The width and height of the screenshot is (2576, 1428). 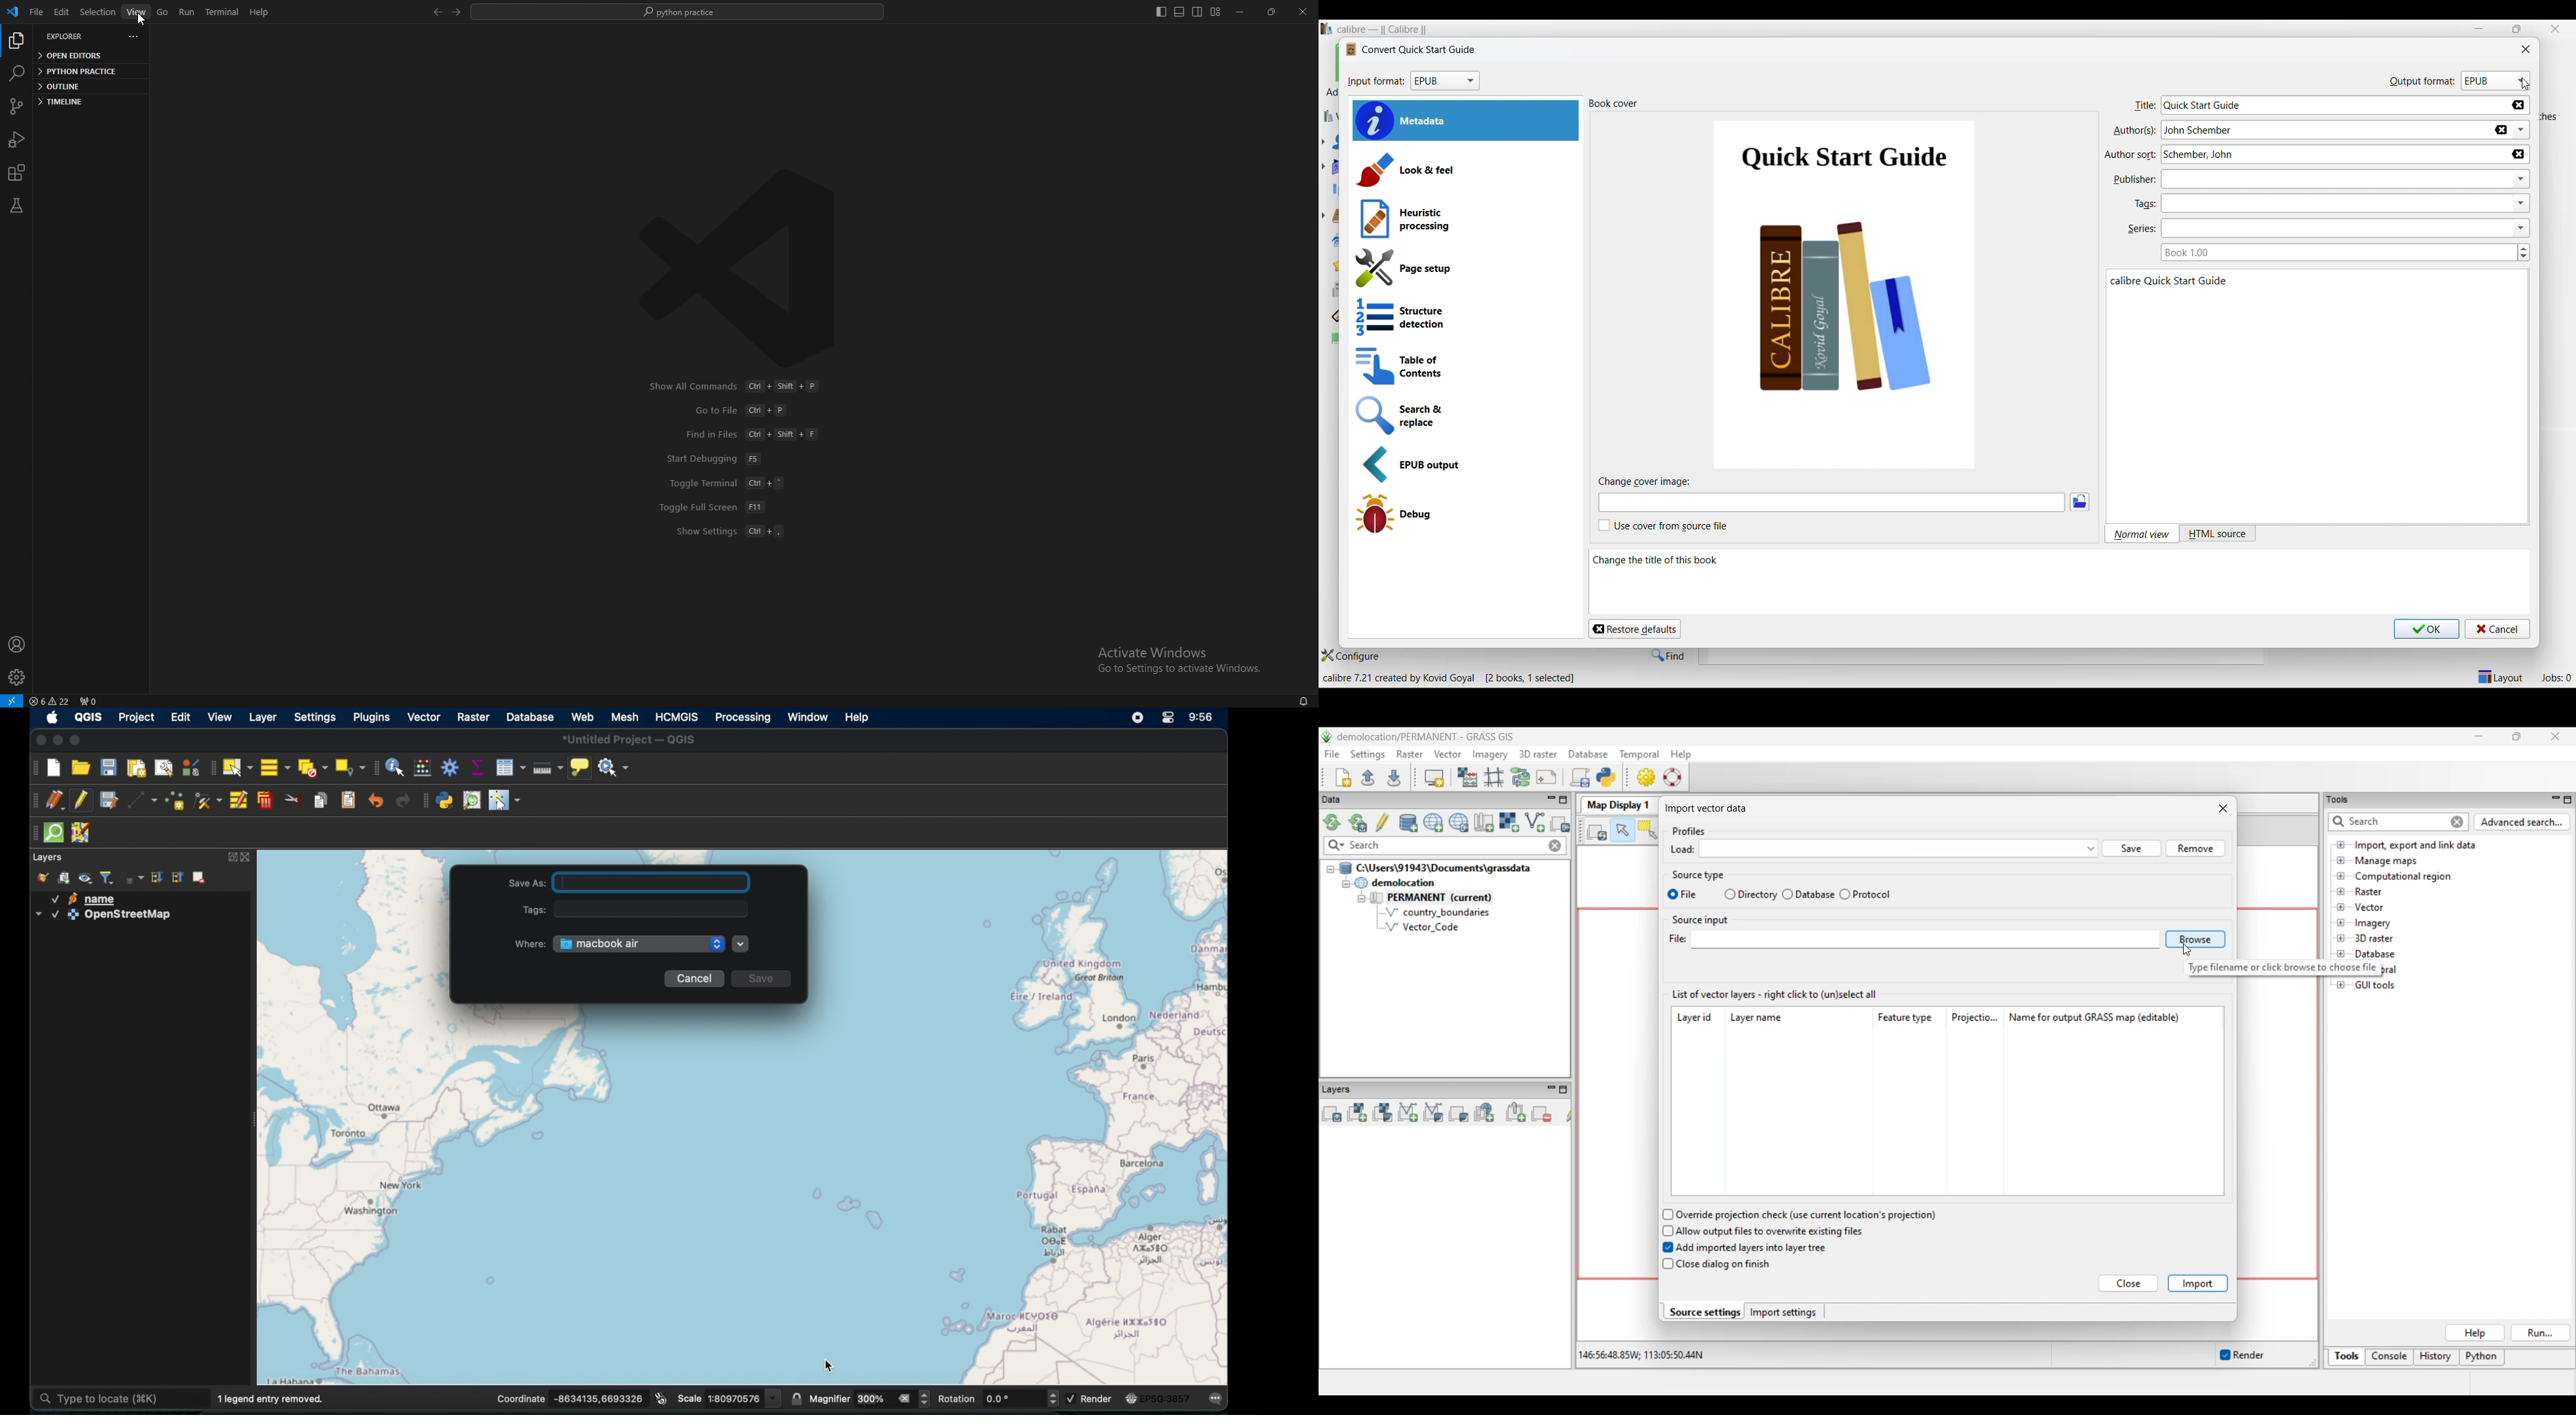 What do you see at coordinates (217, 717) in the screenshot?
I see `view` at bounding box center [217, 717].